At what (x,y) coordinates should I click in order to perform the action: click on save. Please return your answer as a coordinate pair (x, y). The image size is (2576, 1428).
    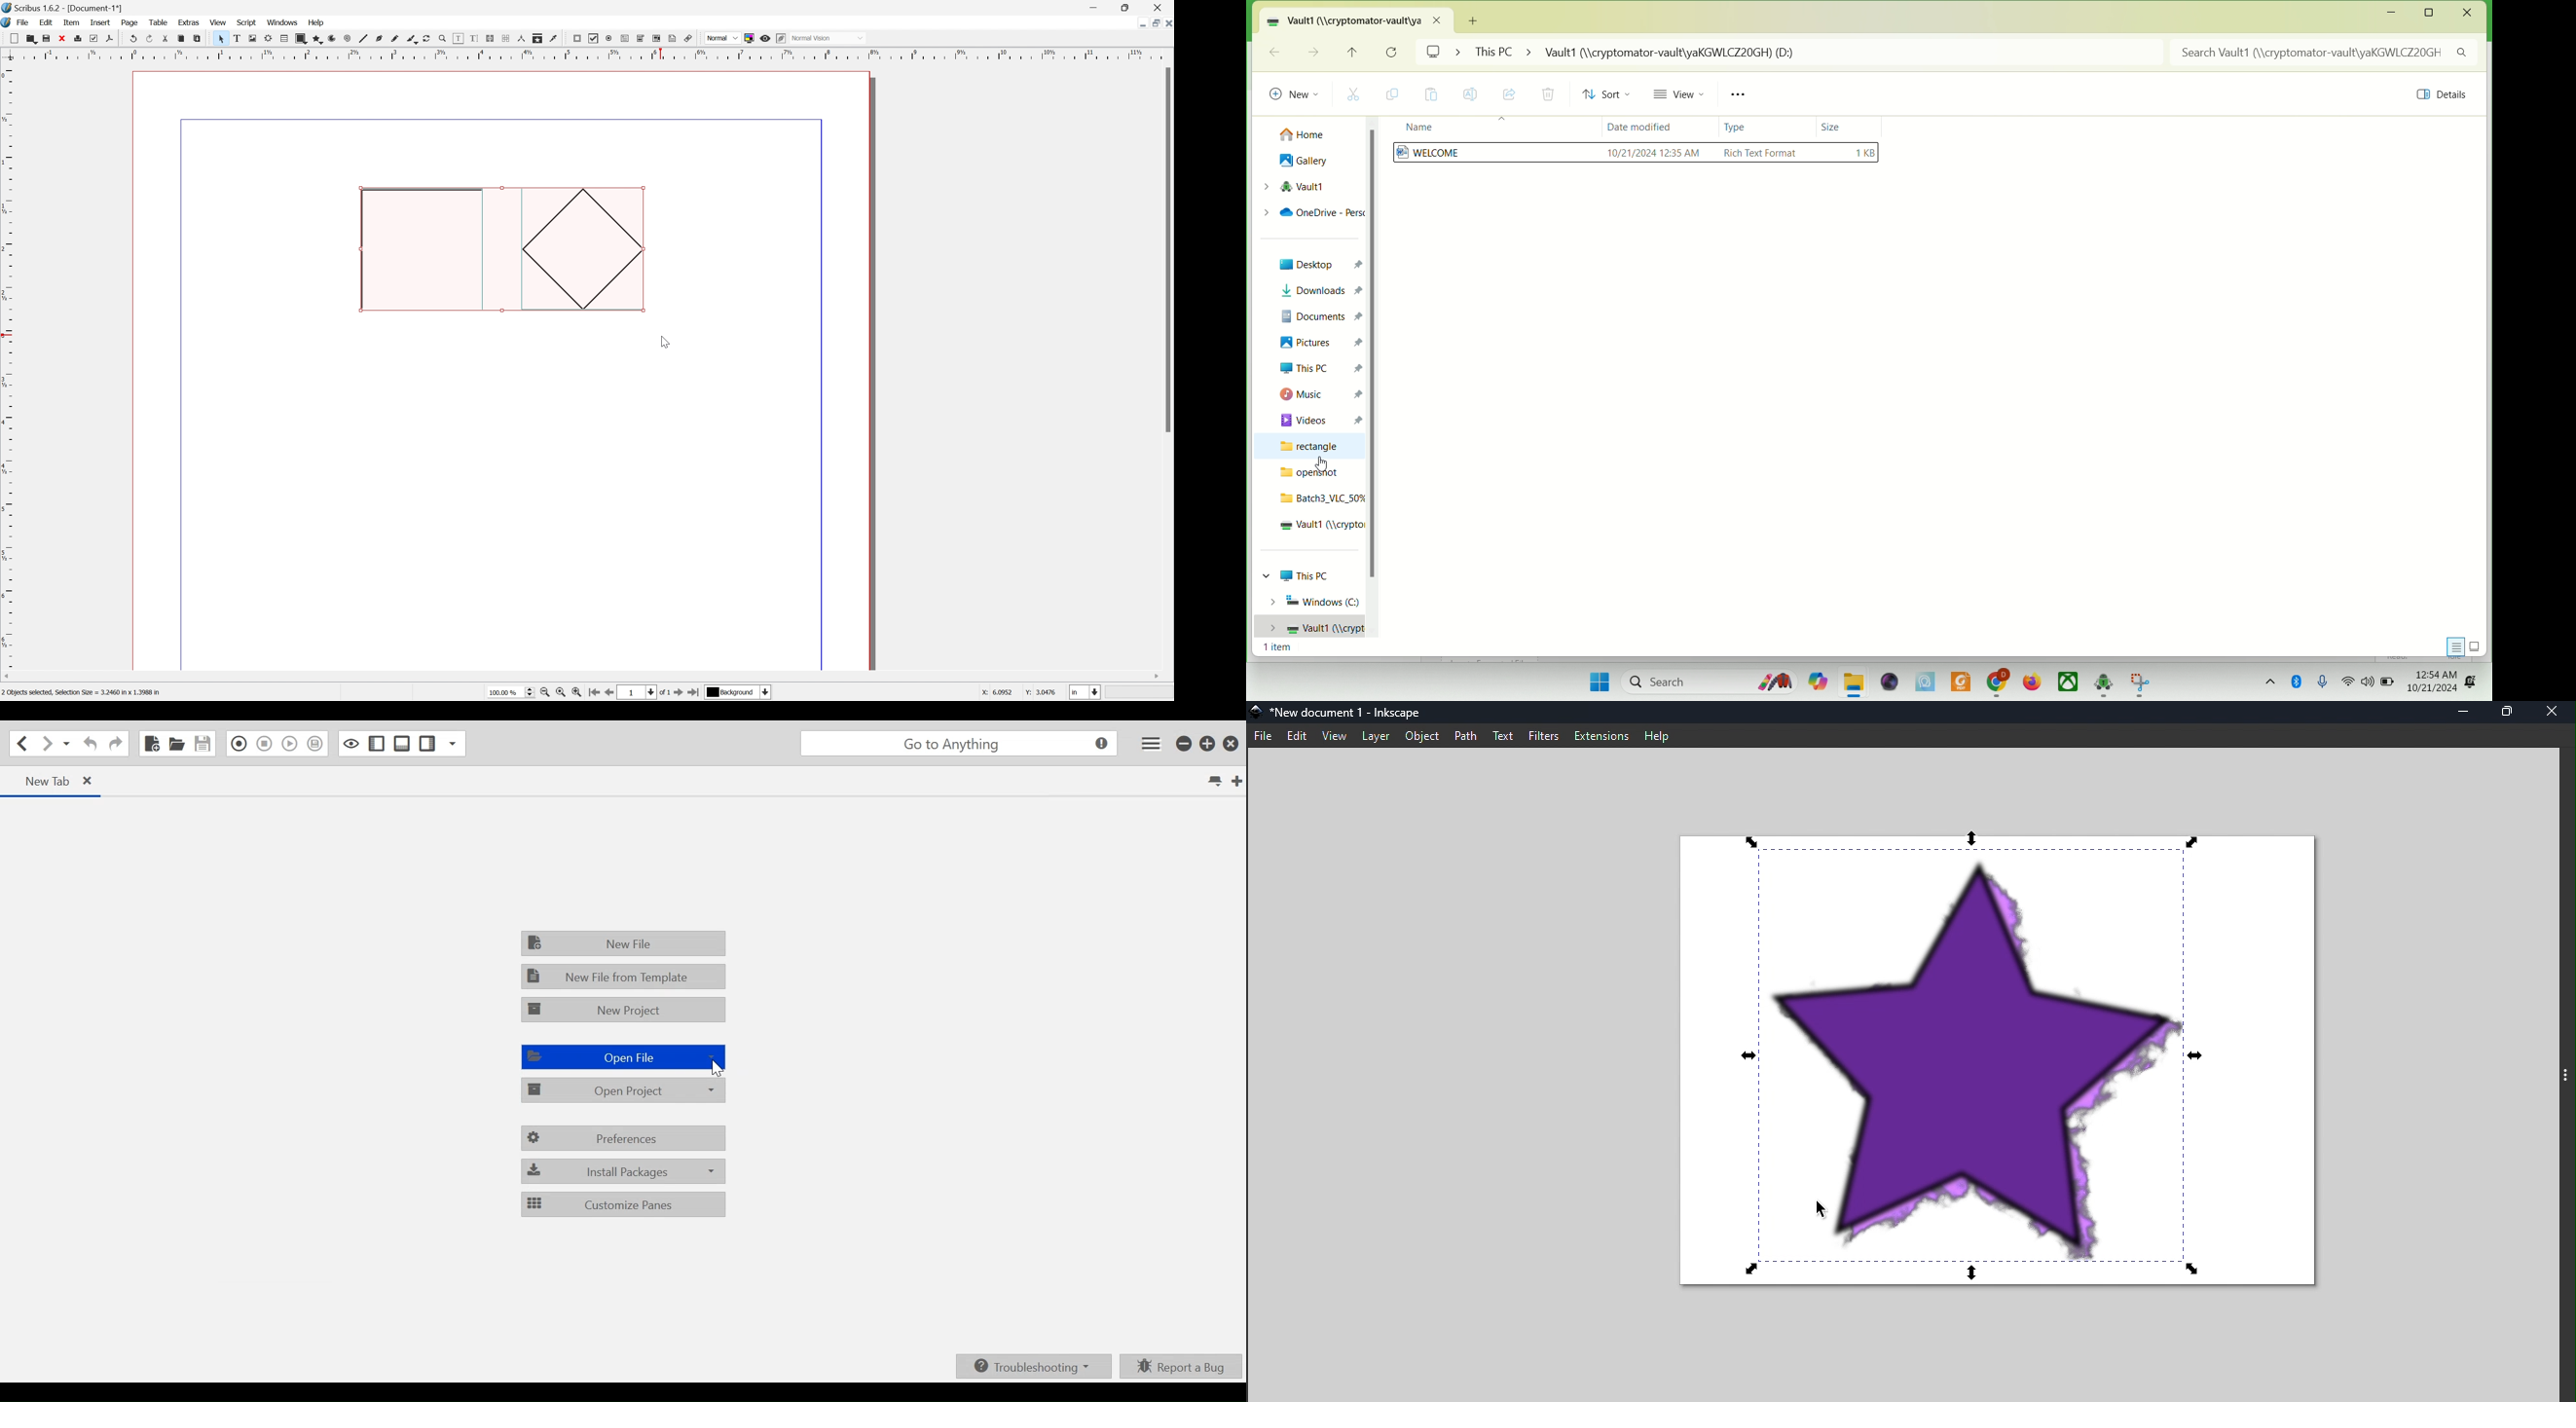
    Looking at the image, I should click on (44, 37).